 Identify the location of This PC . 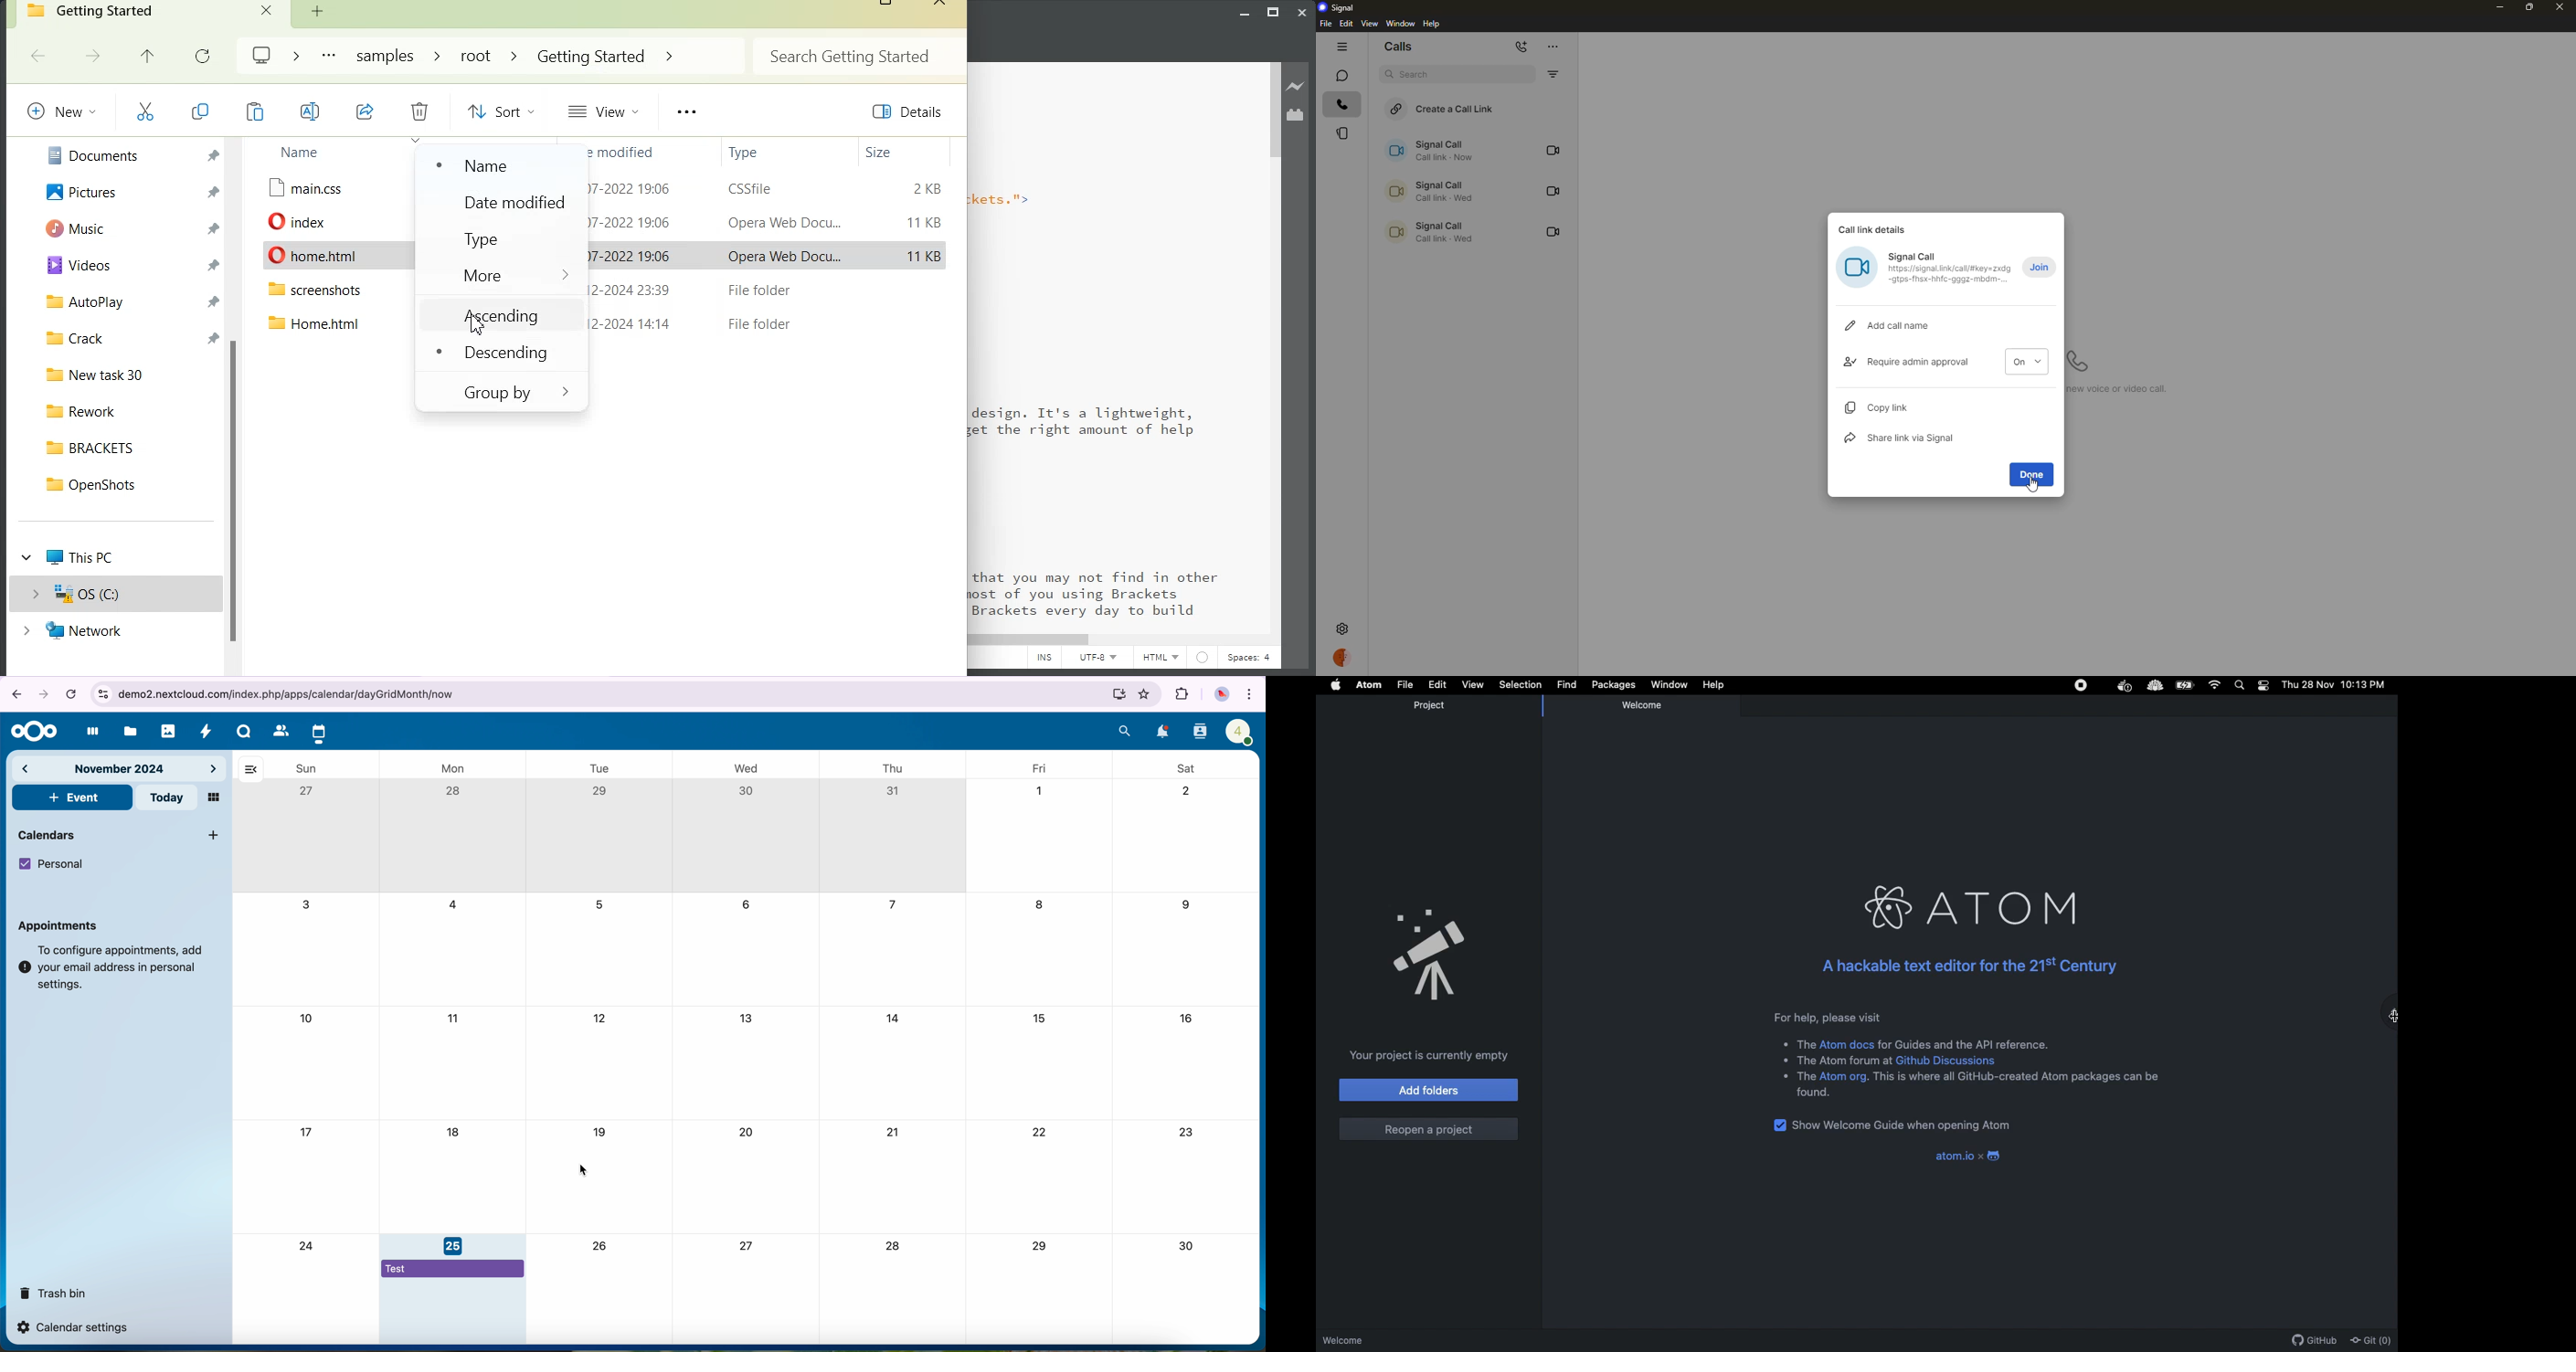
(116, 557).